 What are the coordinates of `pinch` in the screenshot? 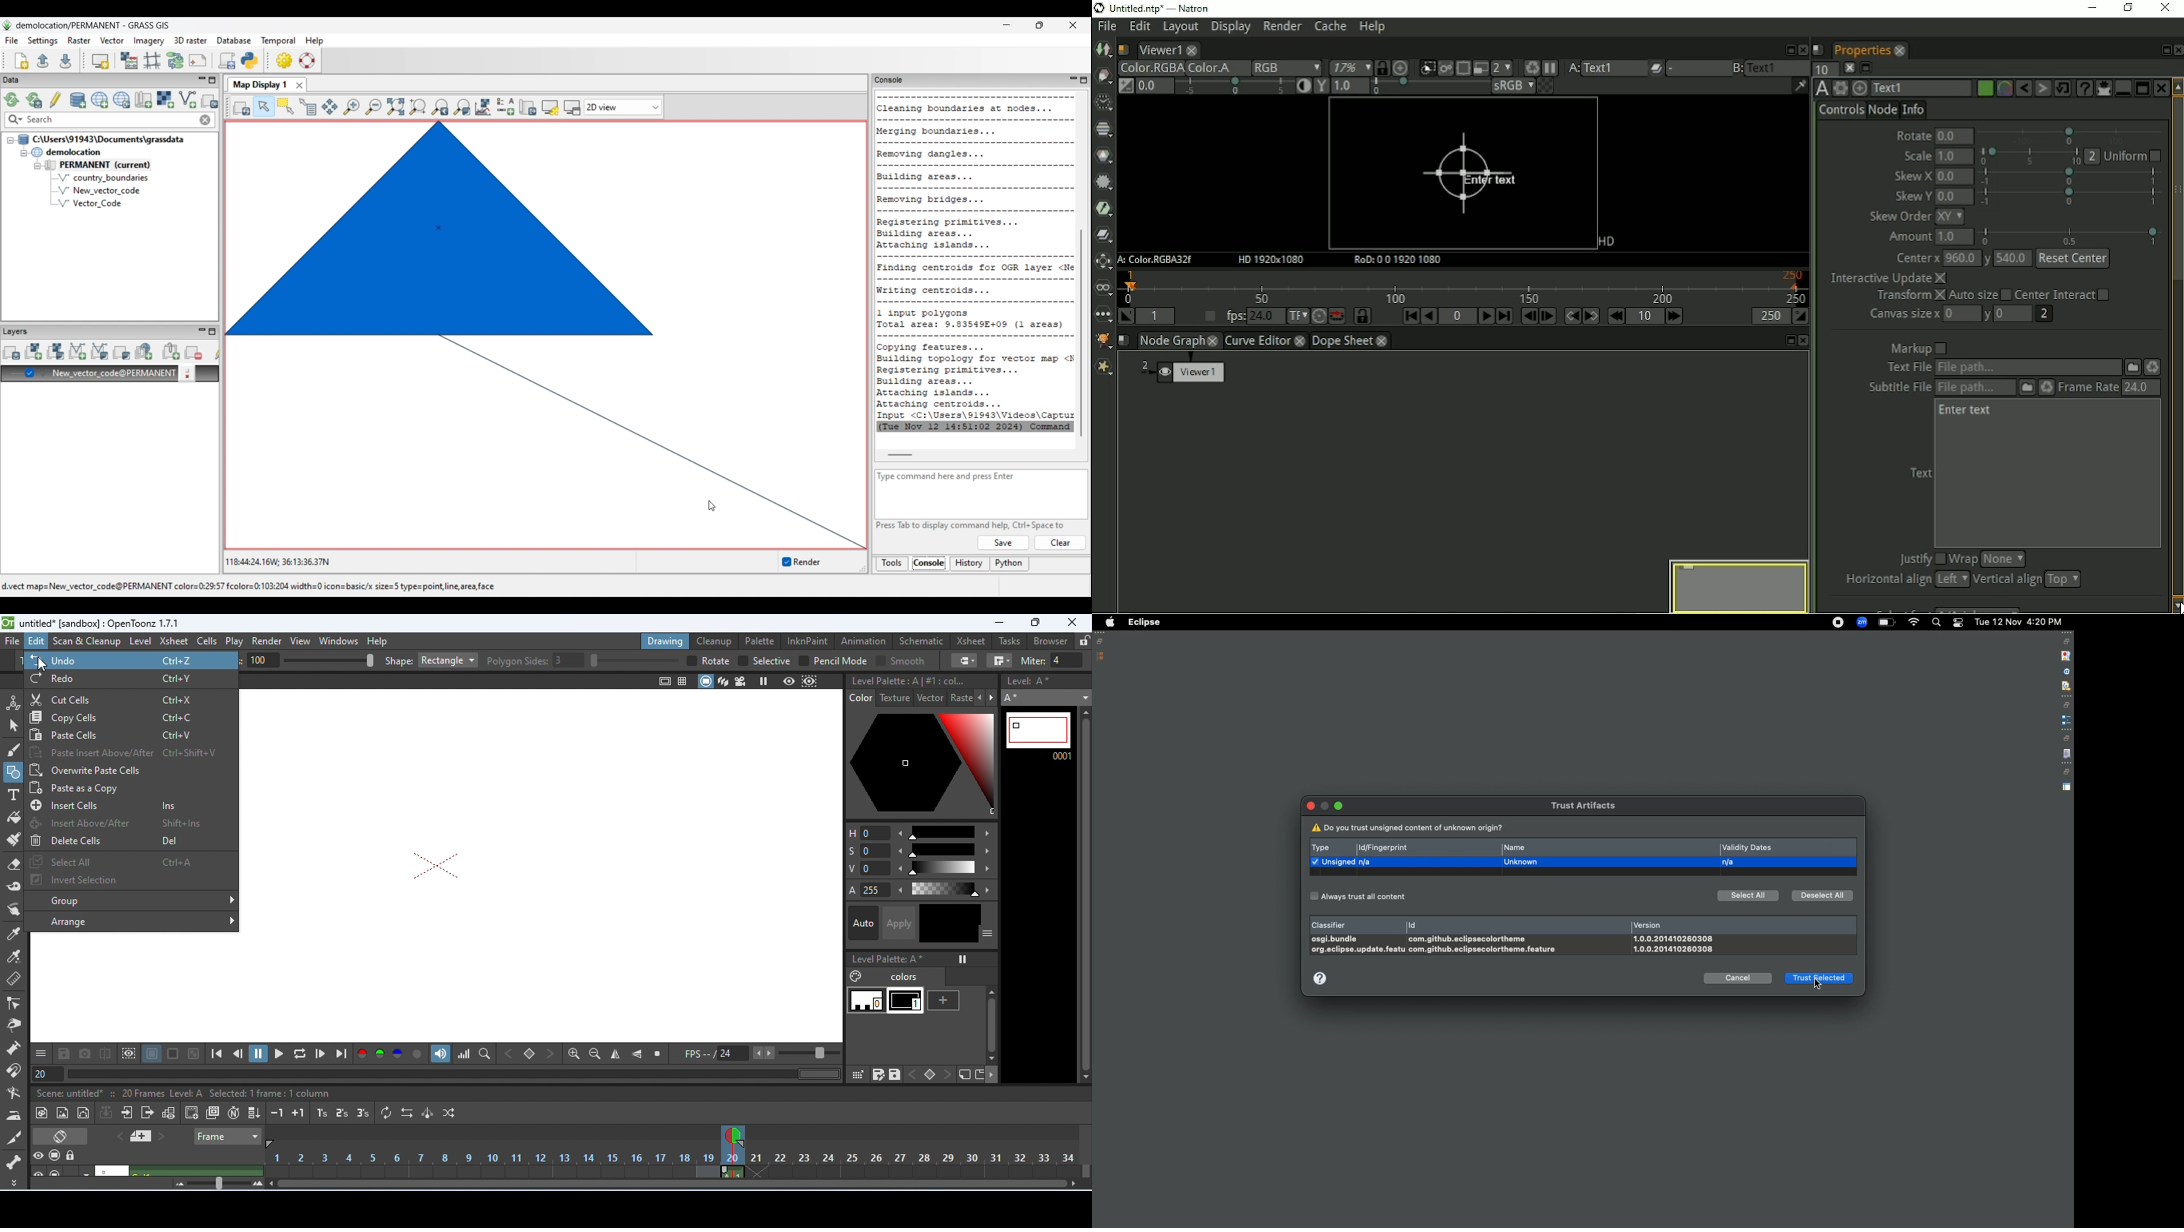 It's located at (15, 1026).